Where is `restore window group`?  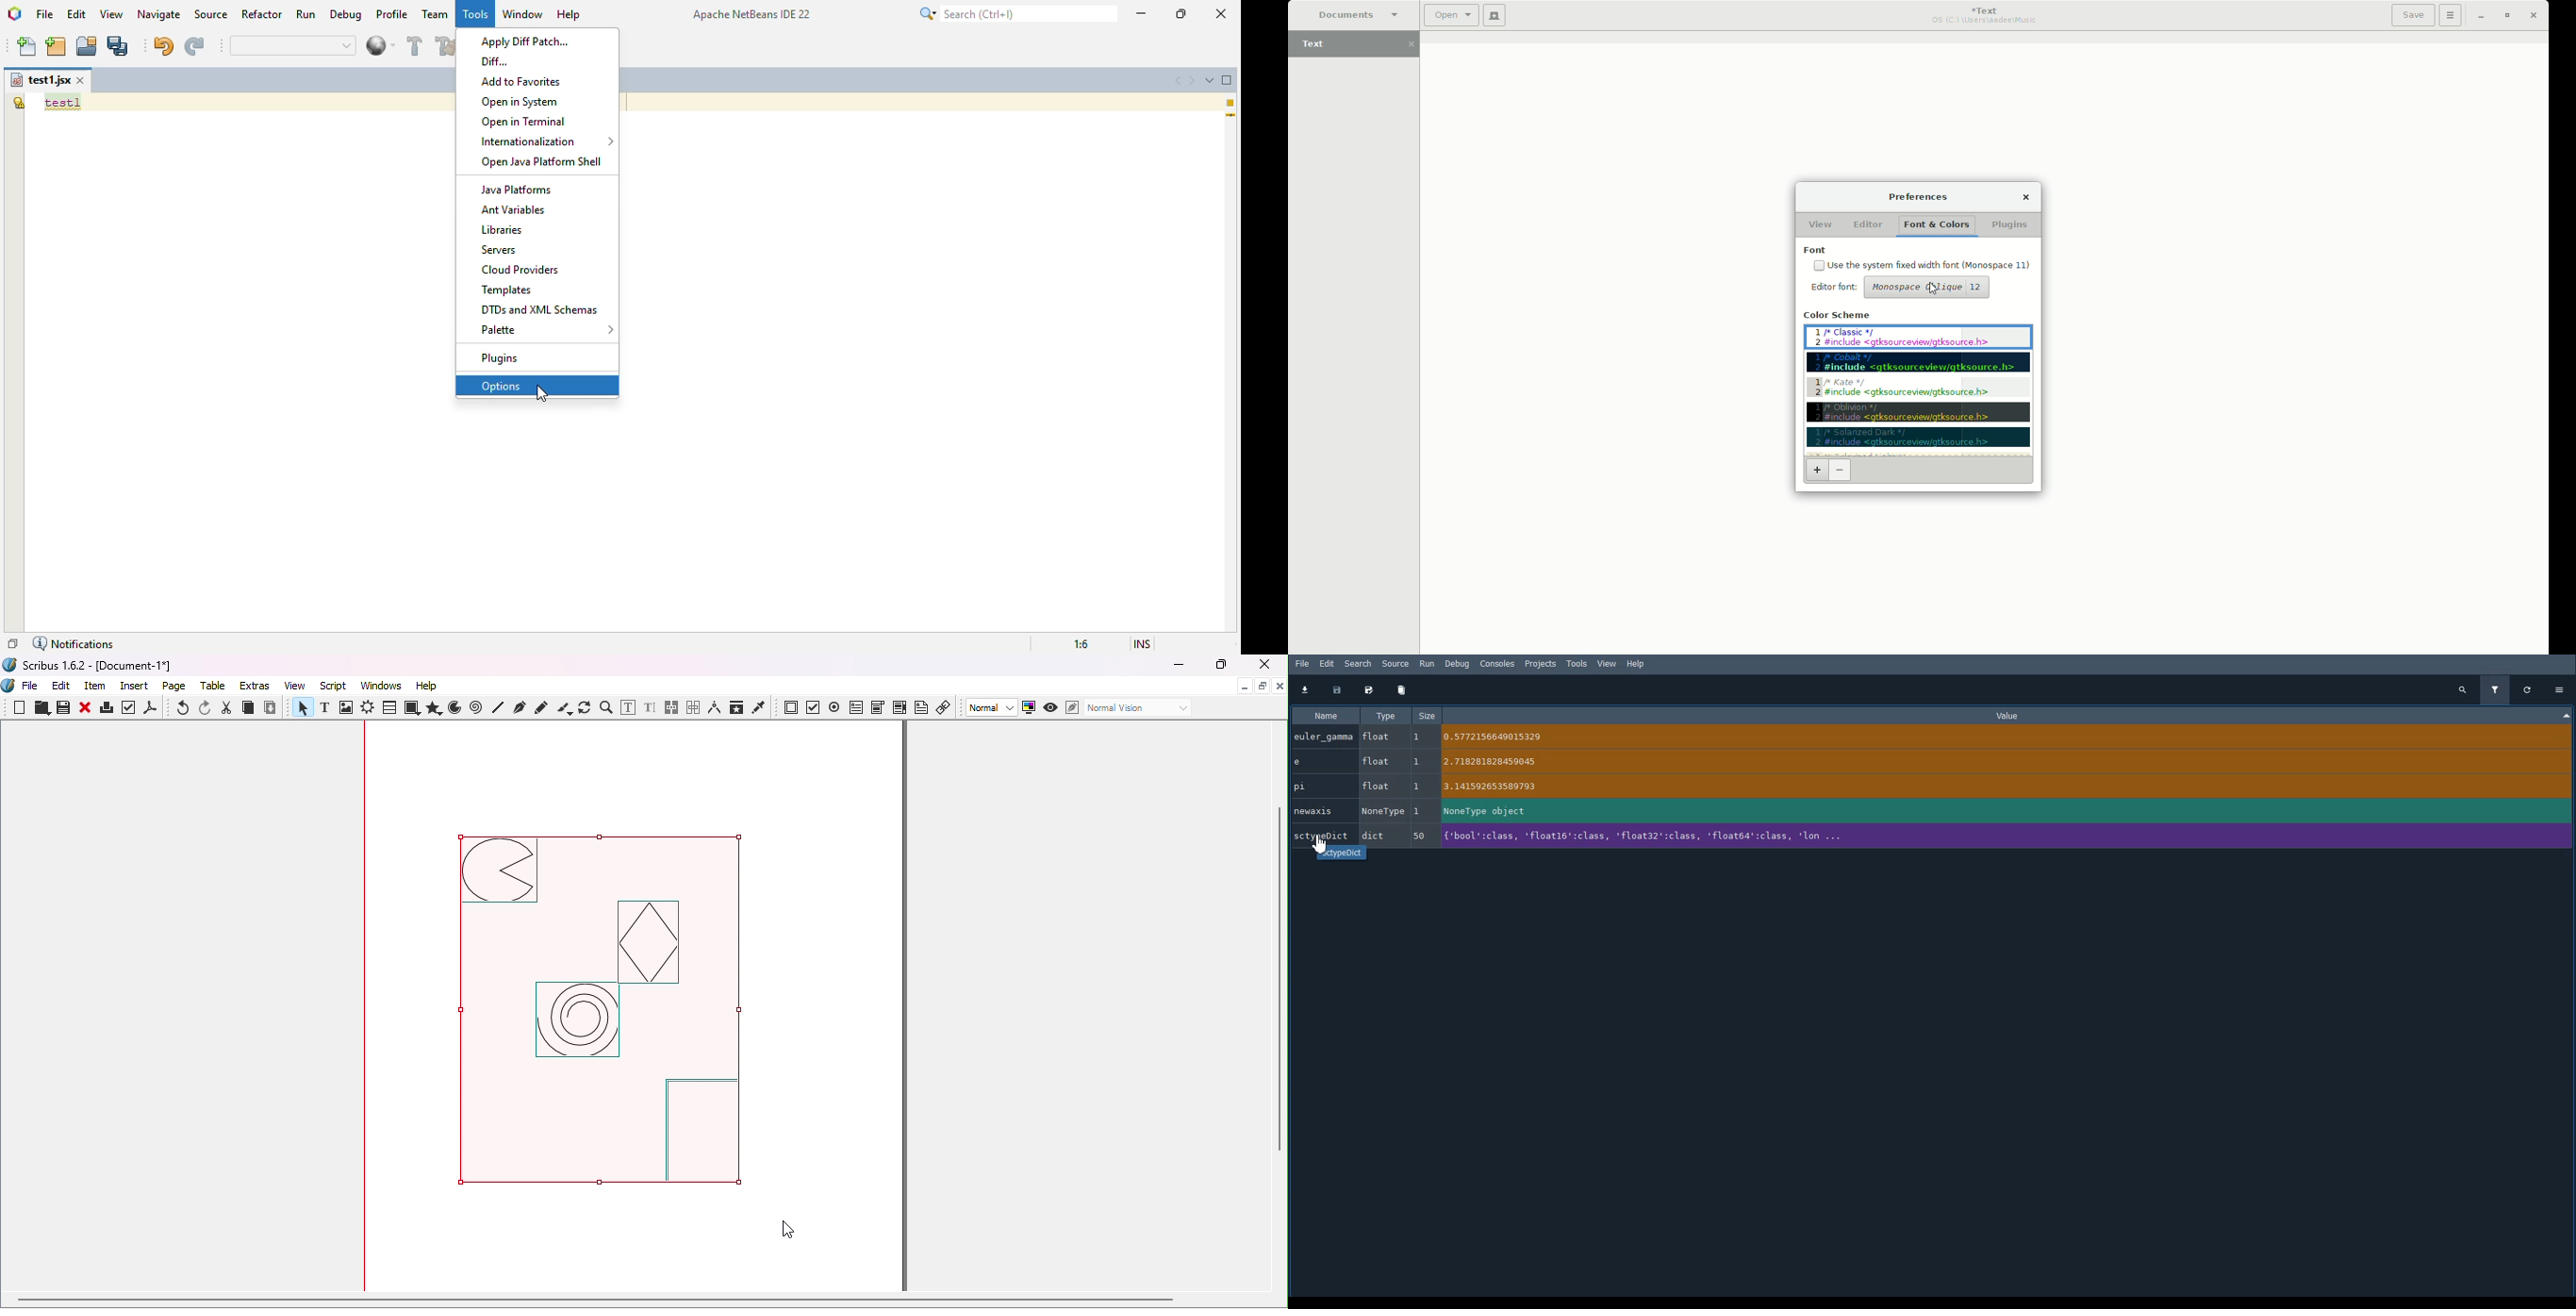
restore window group is located at coordinates (13, 644).